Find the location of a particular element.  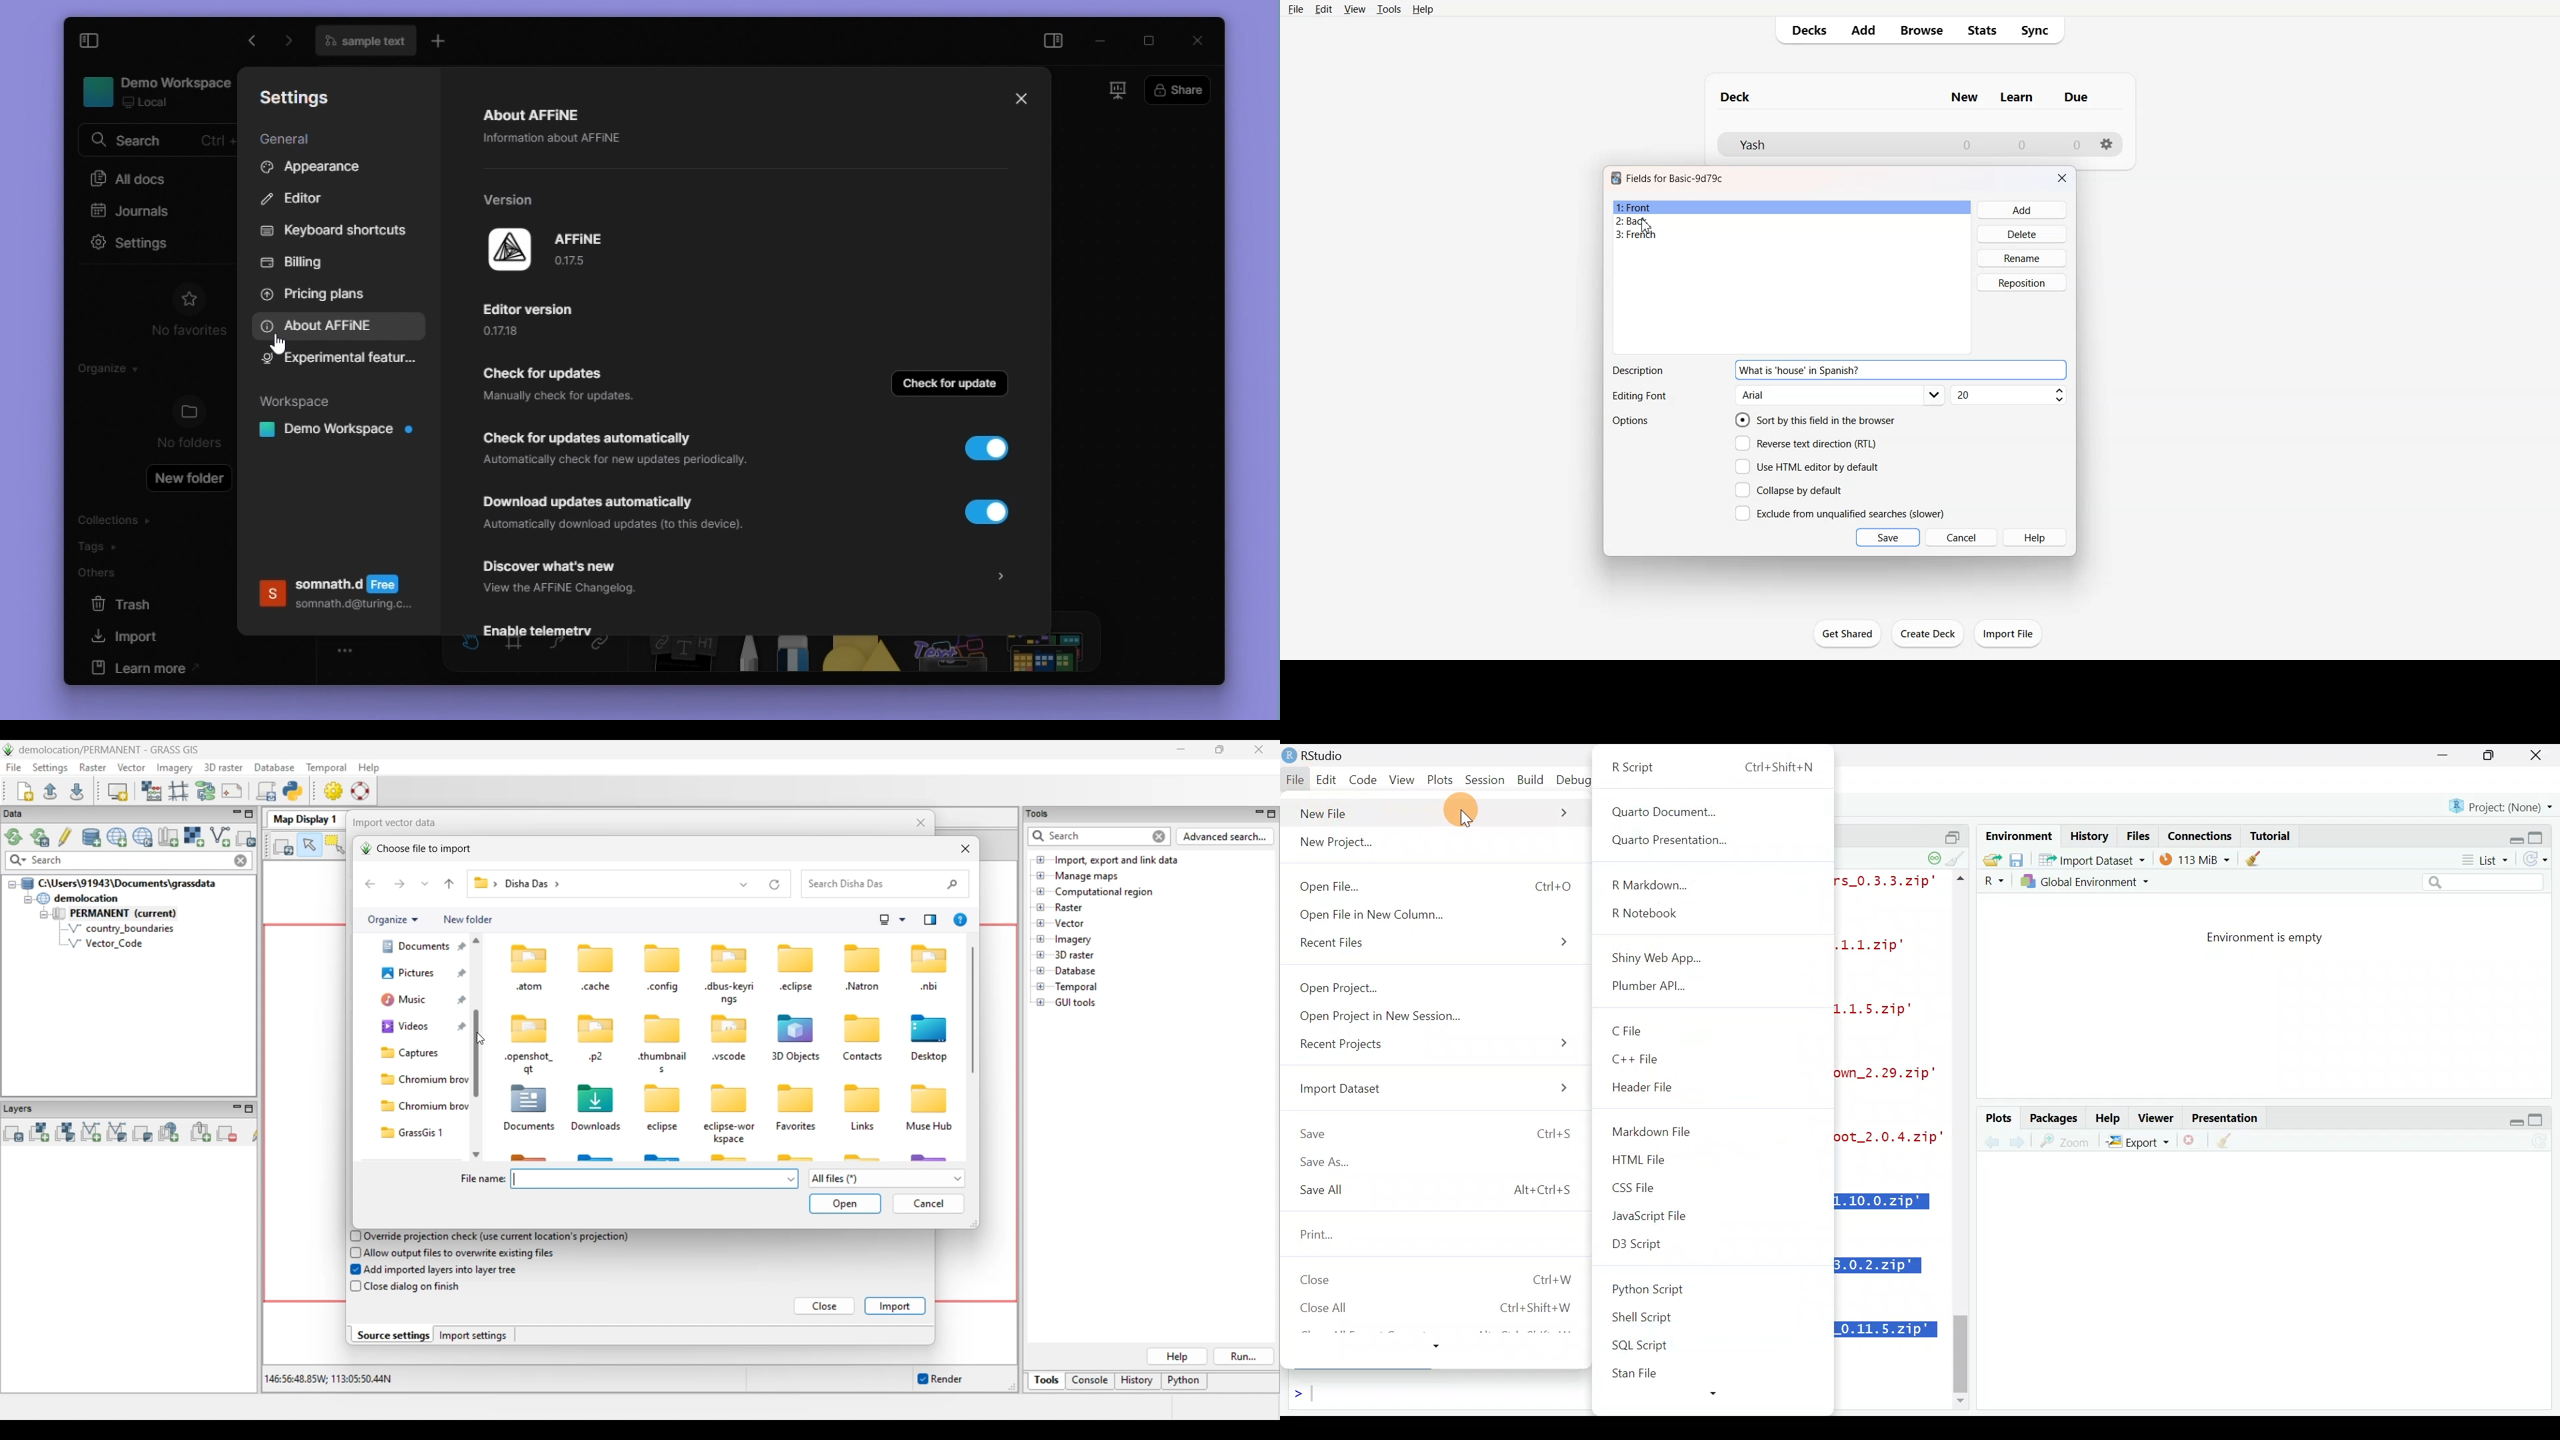

Debug is located at coordinates (1573, 781).